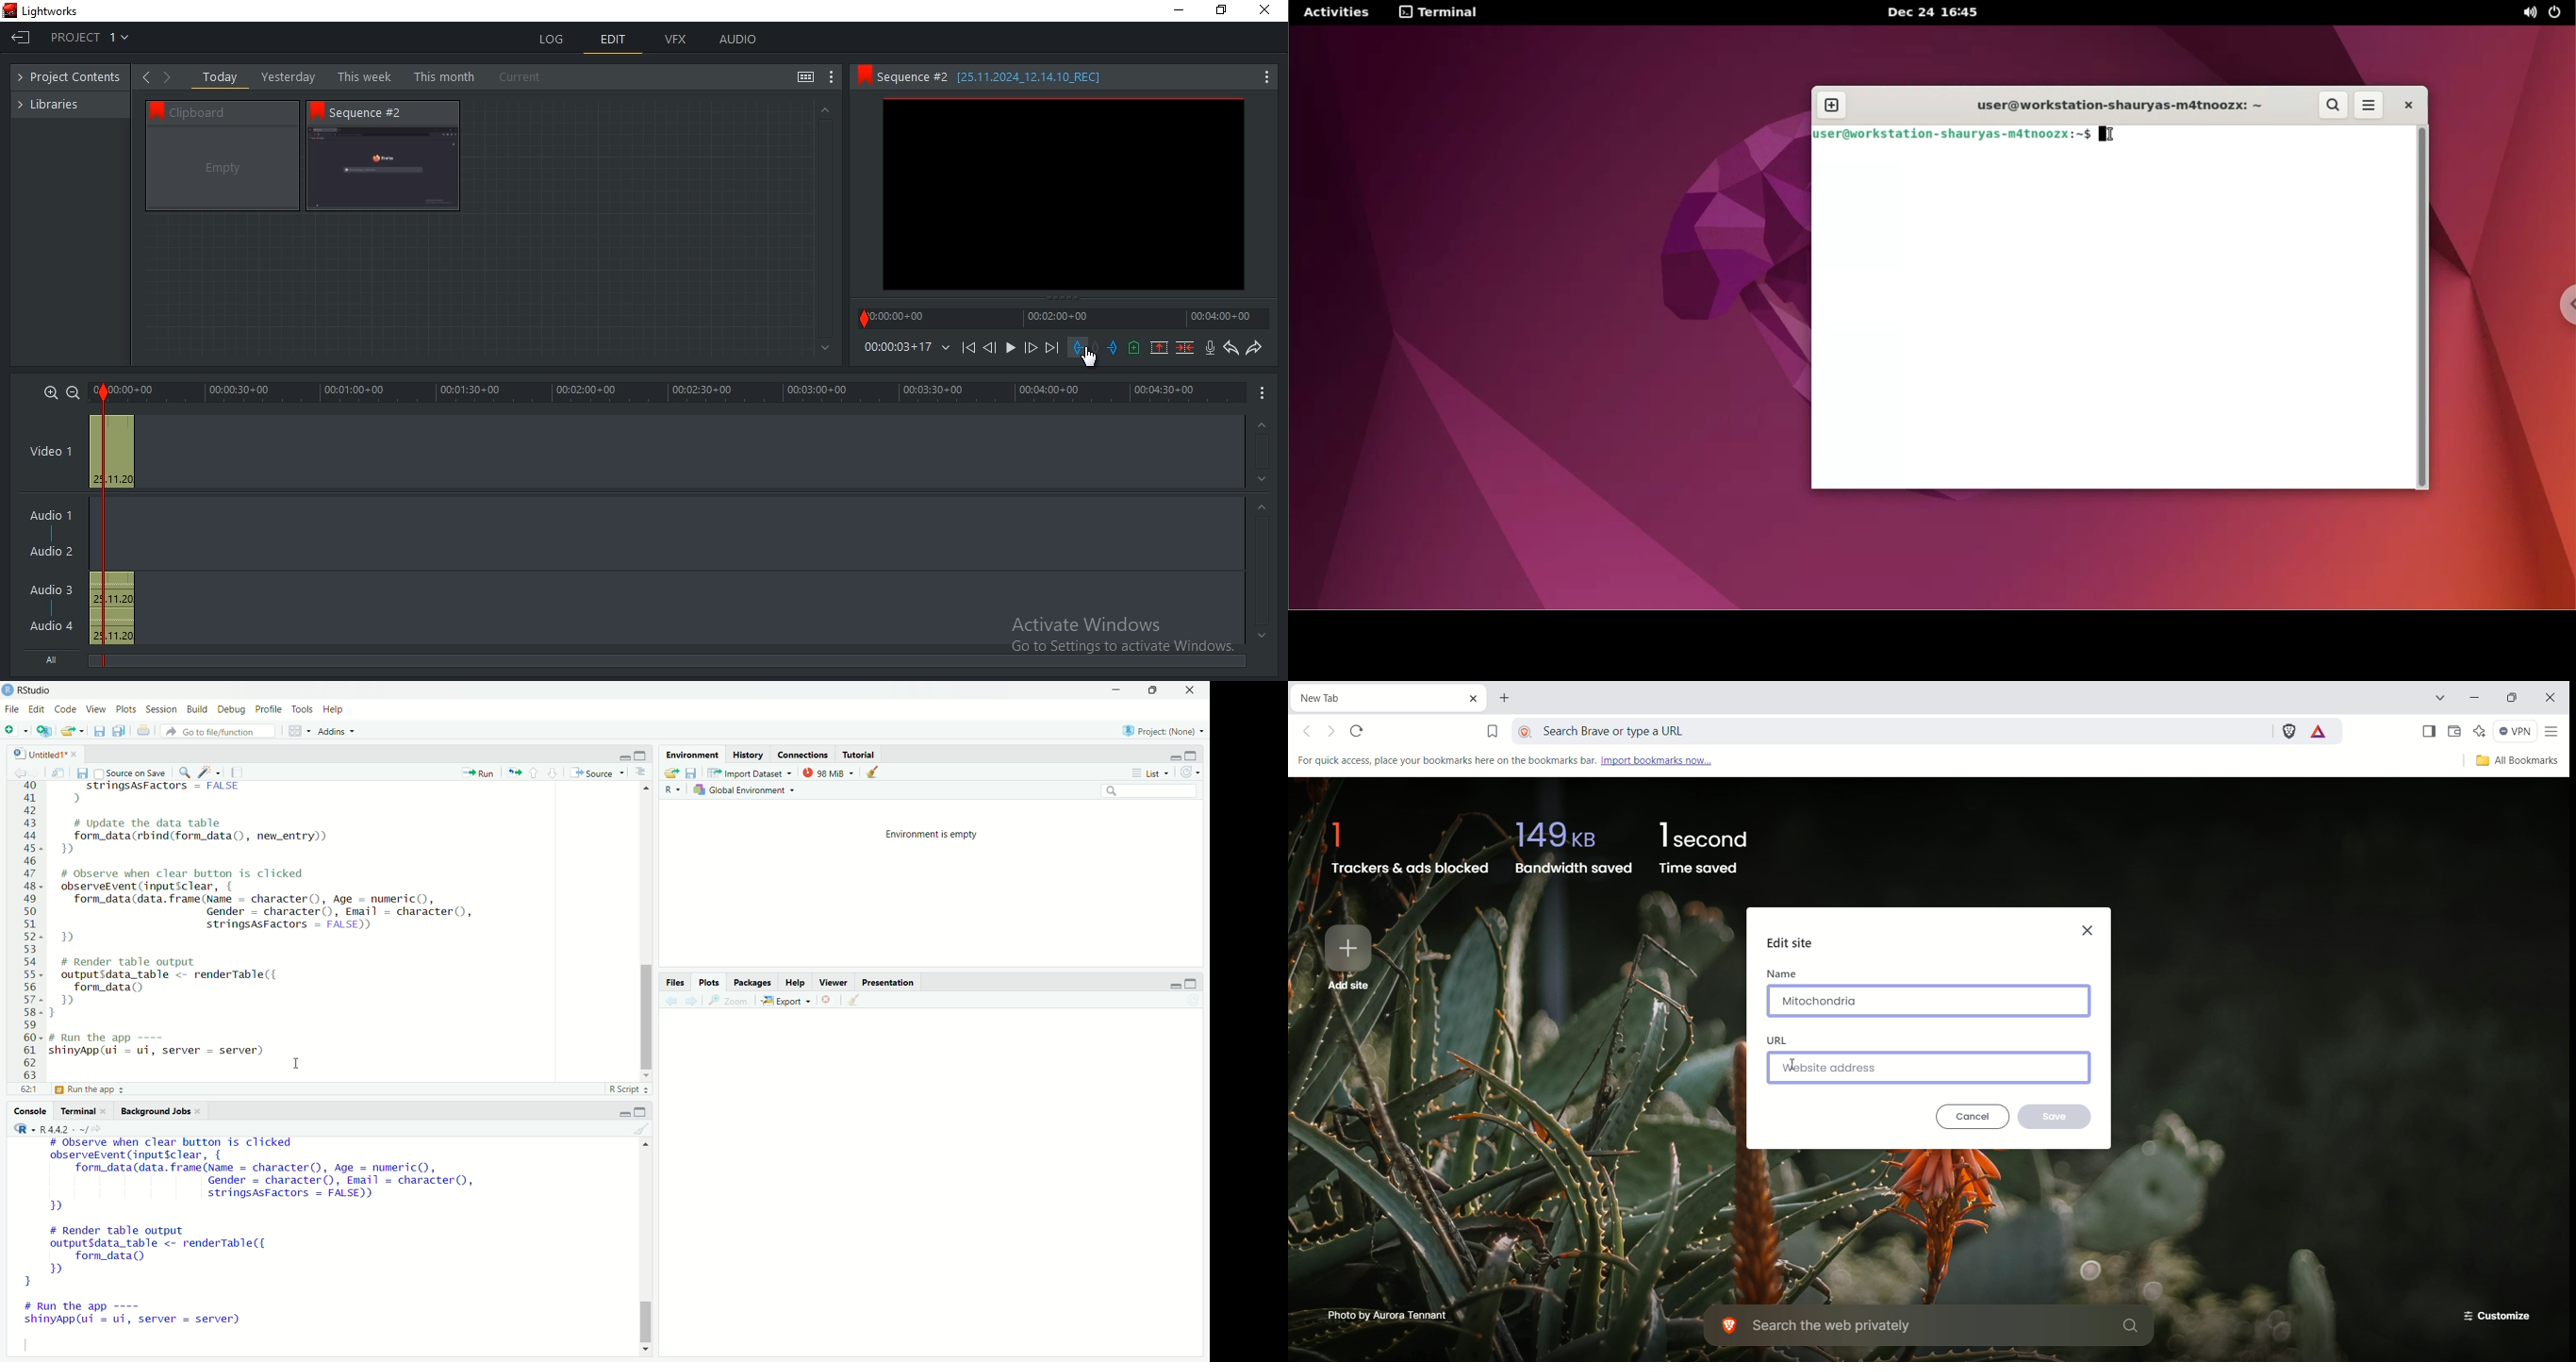 The height and width of the screenshot is (1372, 2576). What do you see at coordinates (477, 771) in the screenshot?
I see `run the current line or selection` at bounding box center [477, 771].